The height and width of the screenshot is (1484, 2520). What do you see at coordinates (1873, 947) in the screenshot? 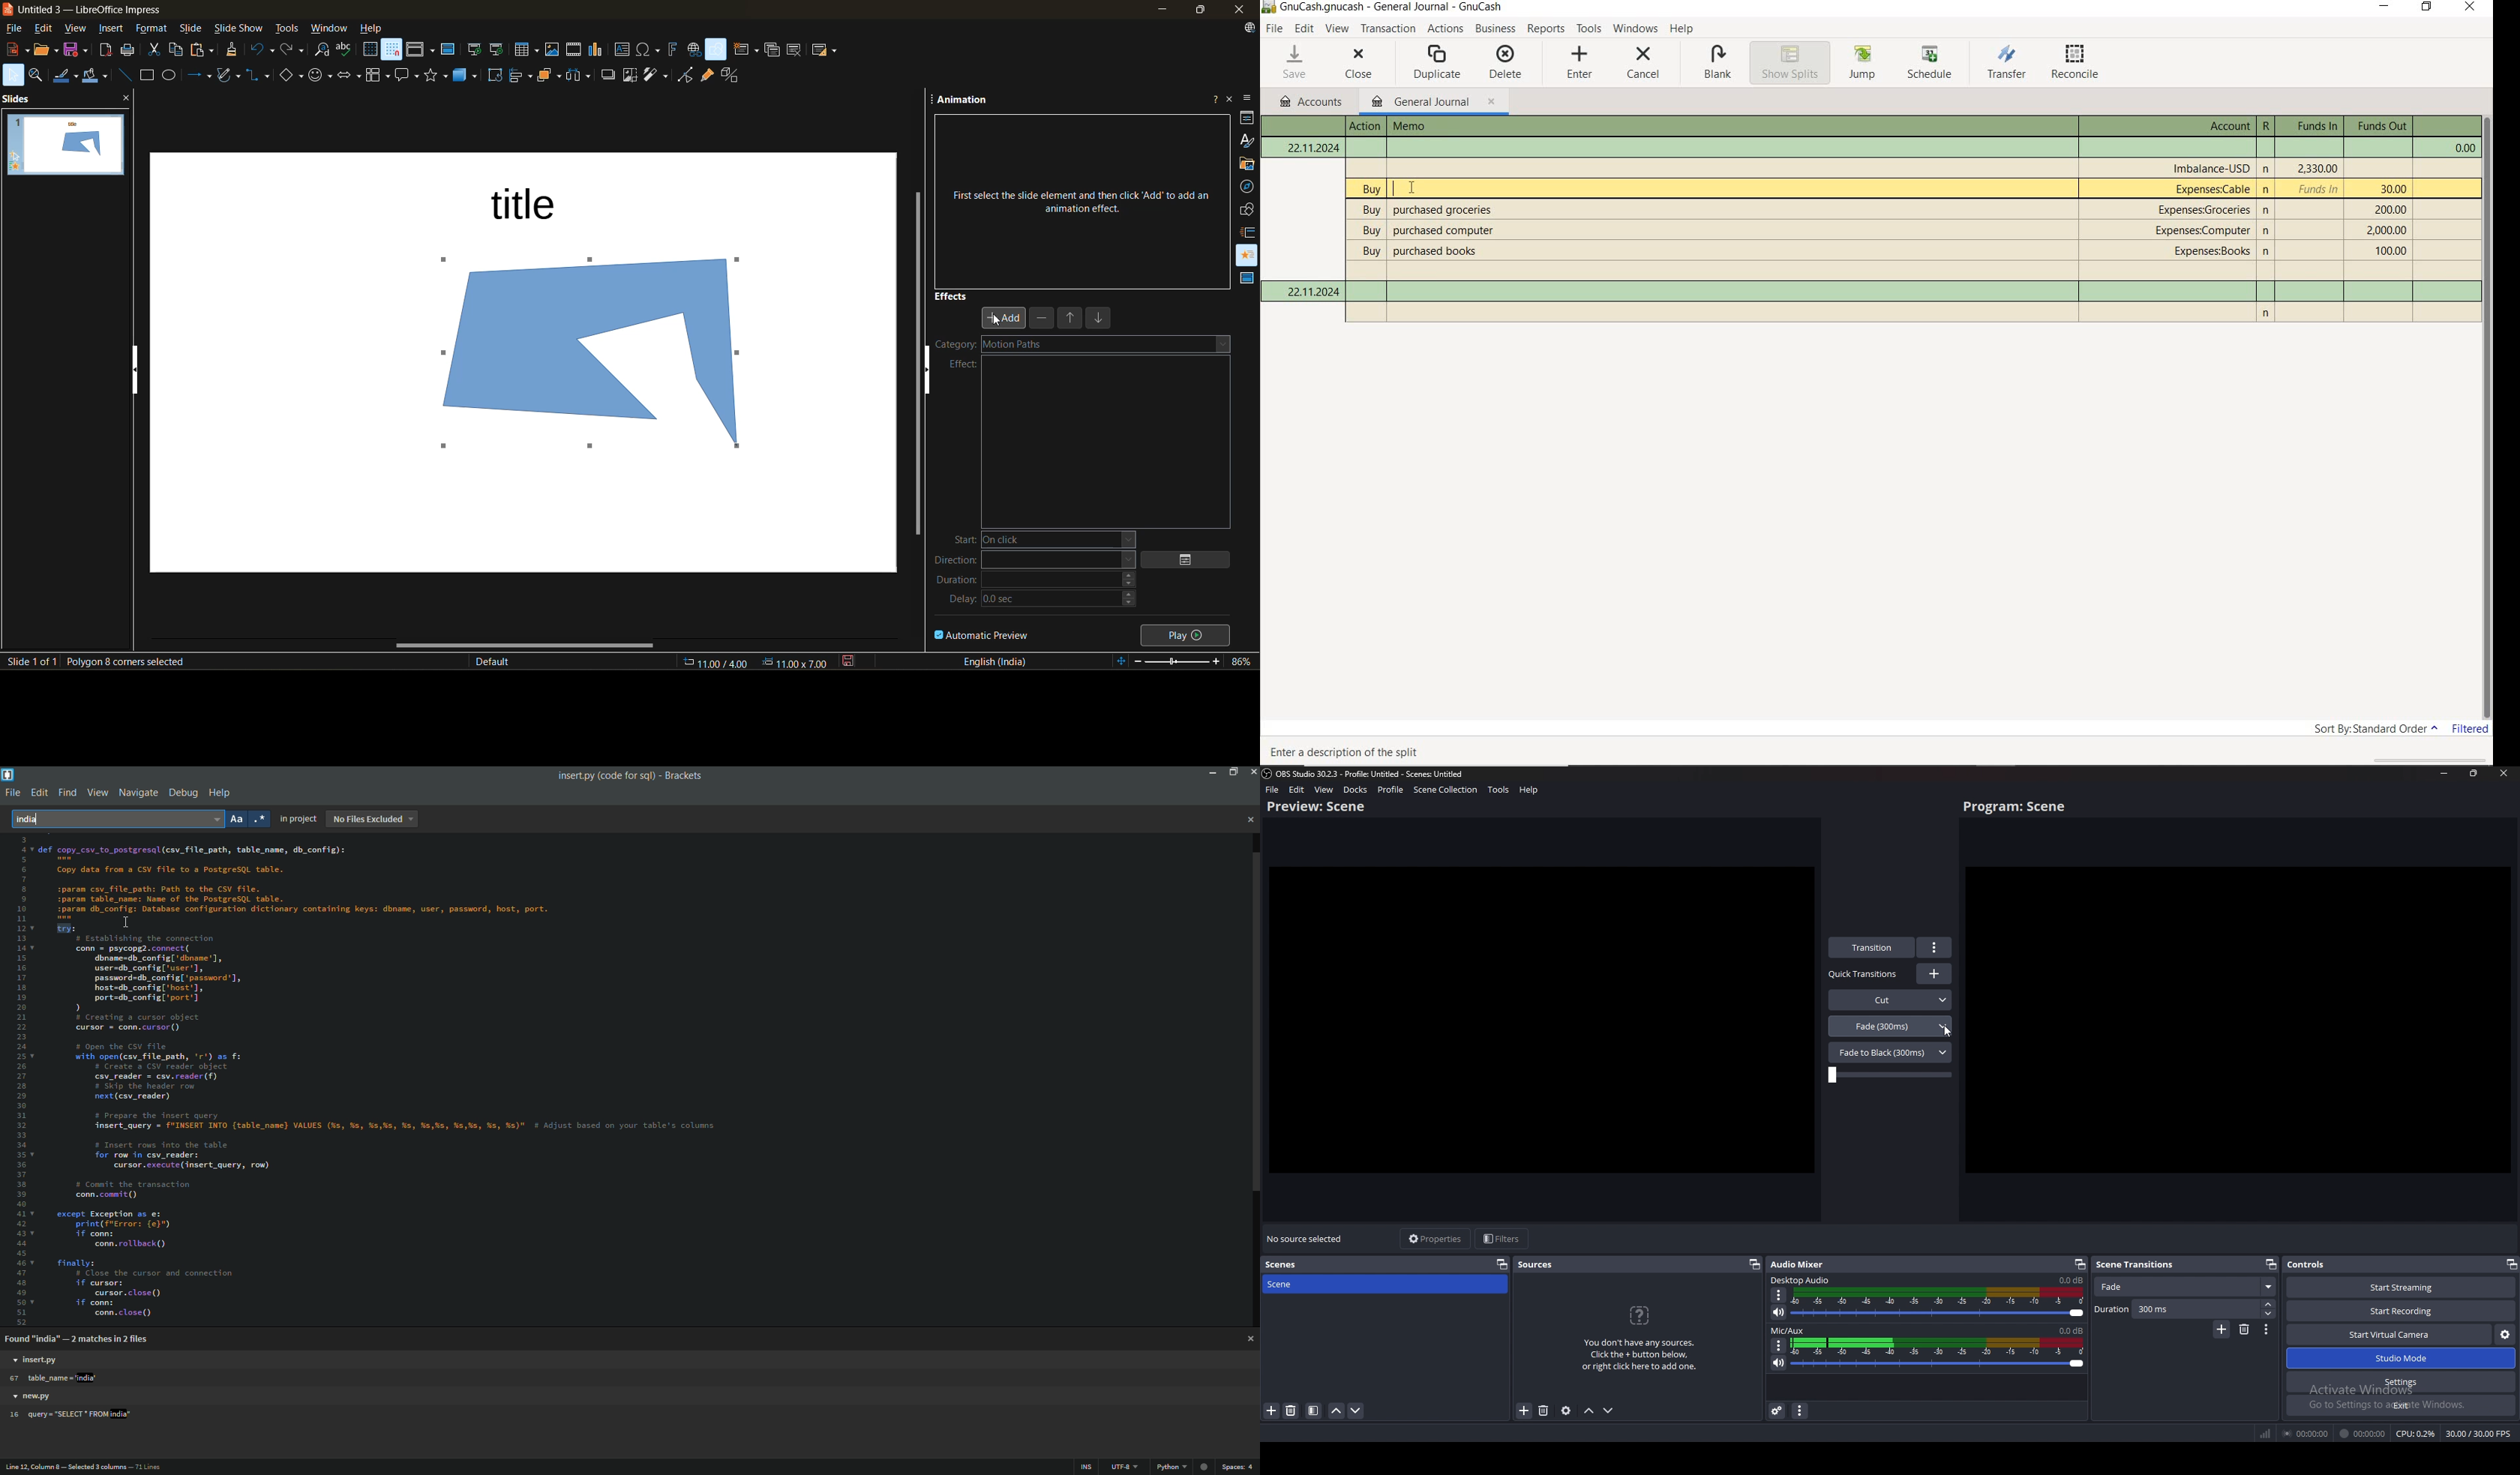
I see `transition` at bounding box center [1873, 947].